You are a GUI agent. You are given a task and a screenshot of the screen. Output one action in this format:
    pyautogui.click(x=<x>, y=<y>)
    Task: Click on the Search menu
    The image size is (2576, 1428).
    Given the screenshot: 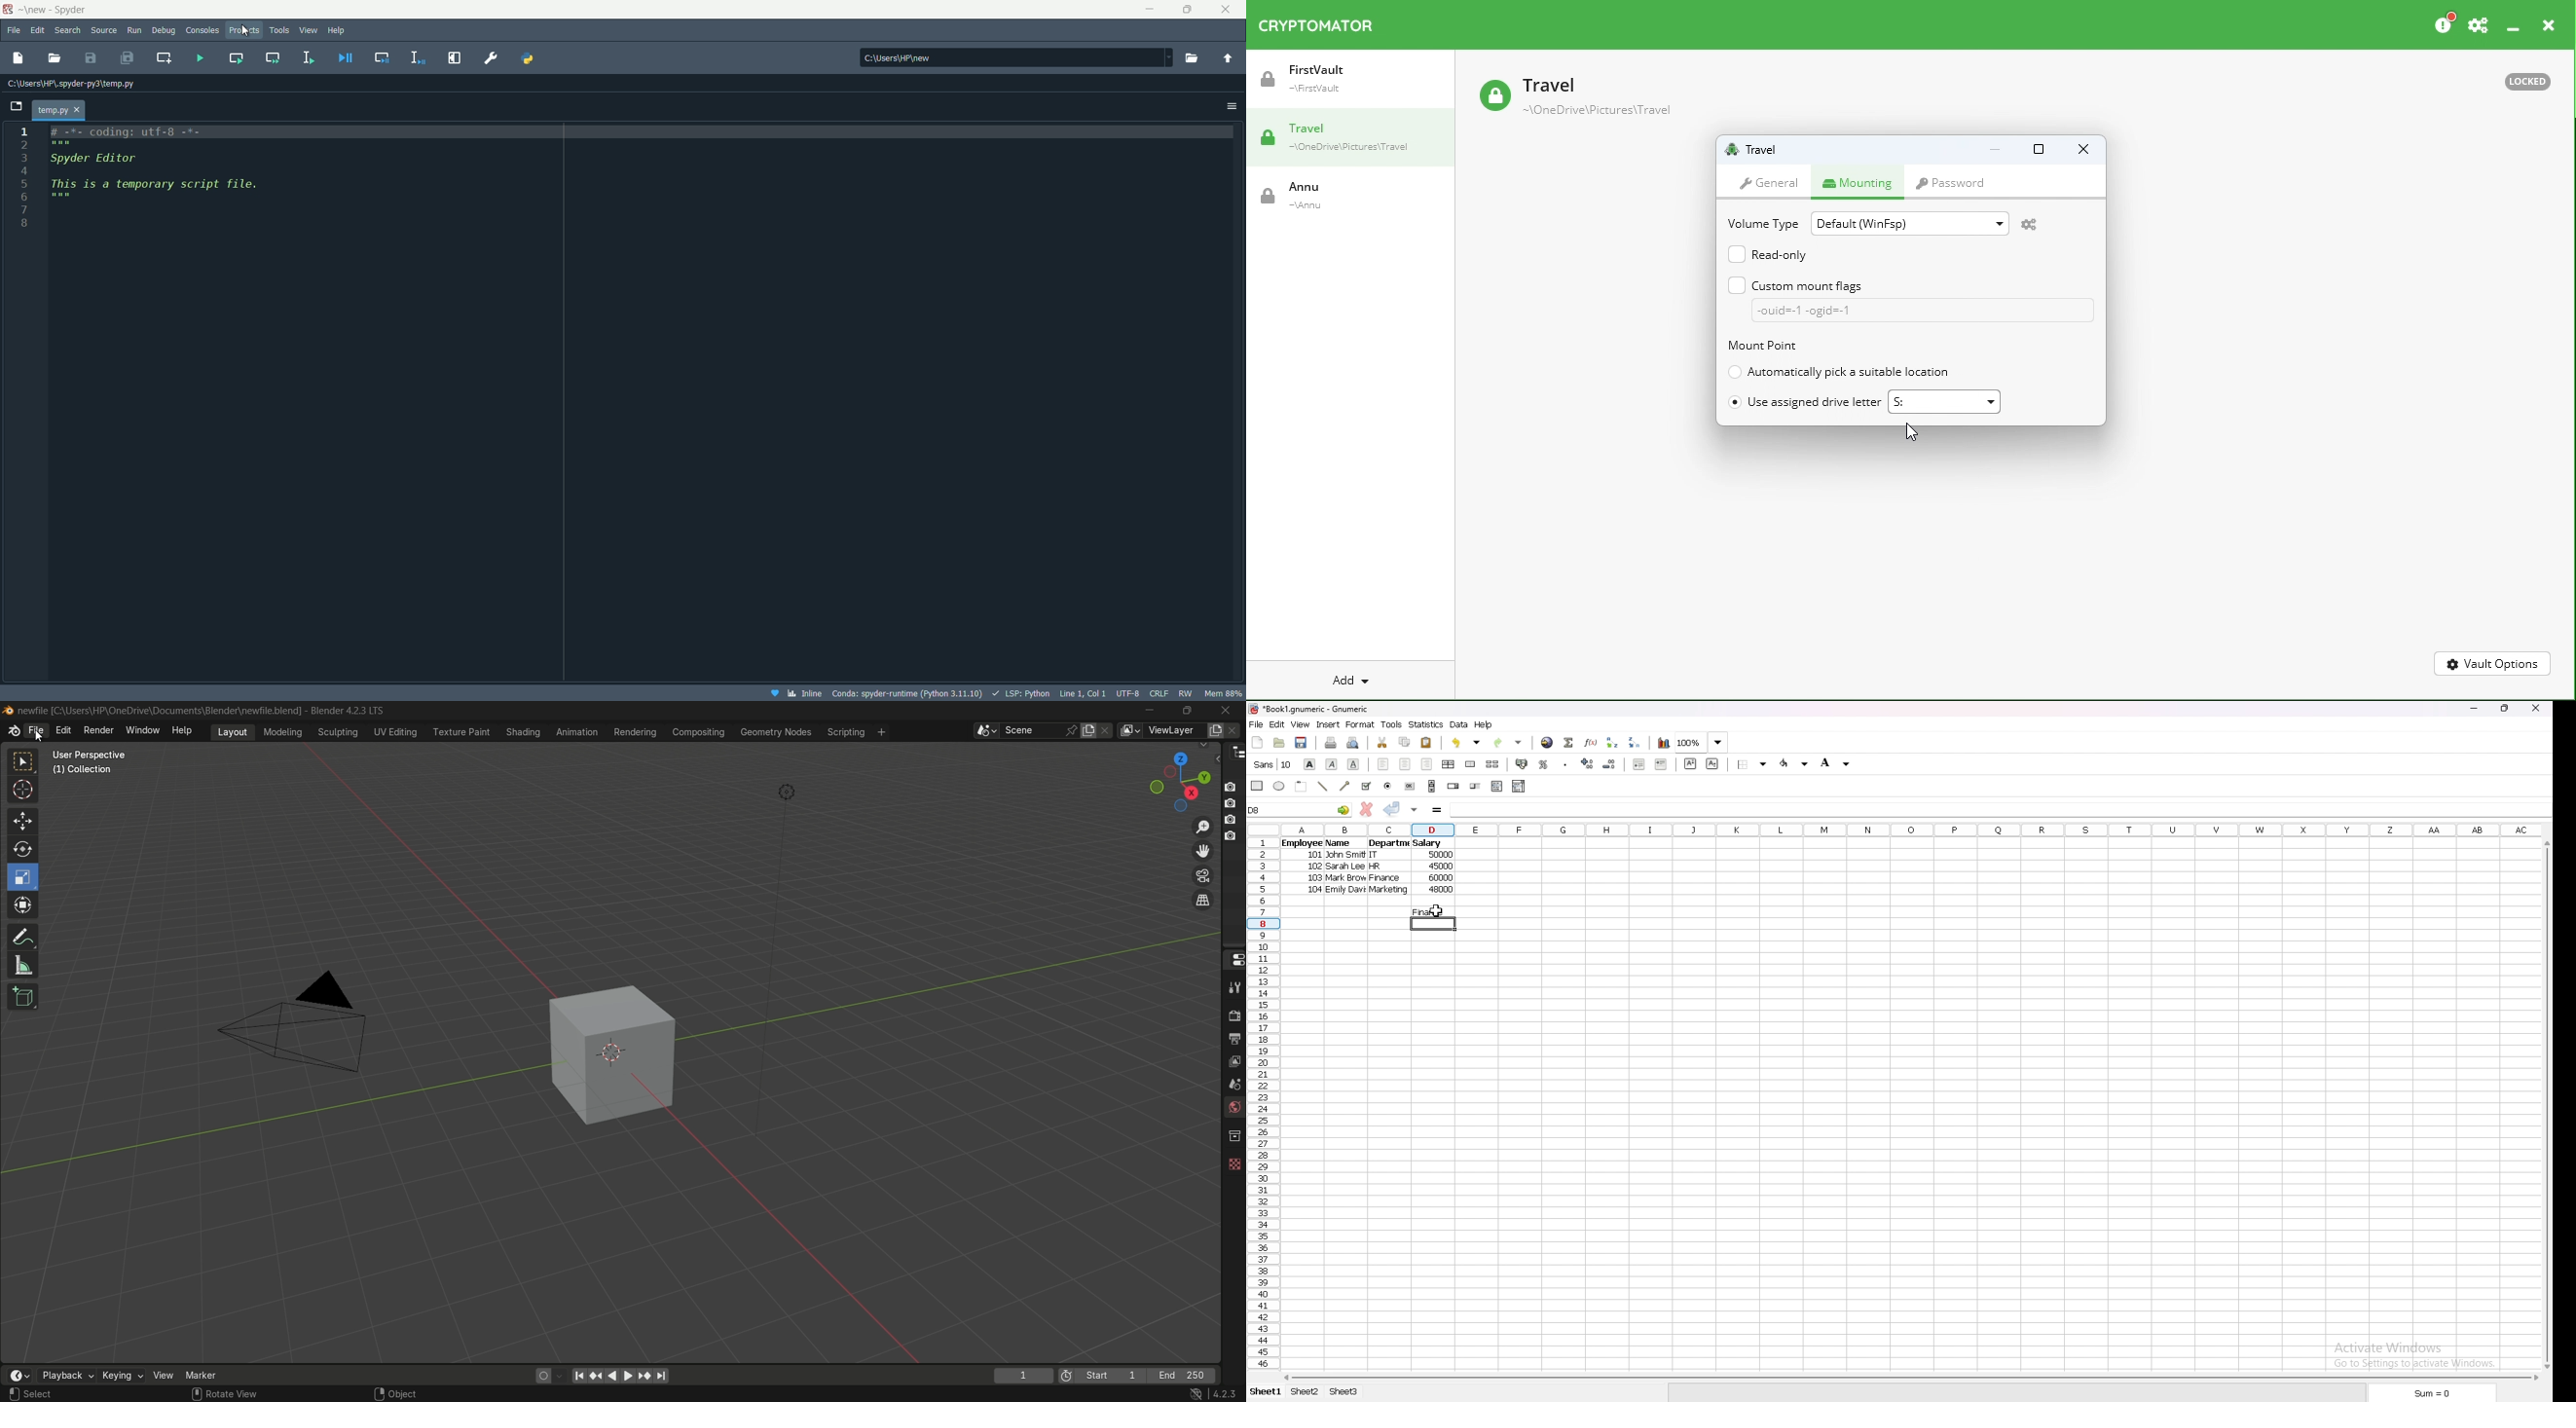 What is the action you would take?
    pyautogui.click(x=67, y=32)
    